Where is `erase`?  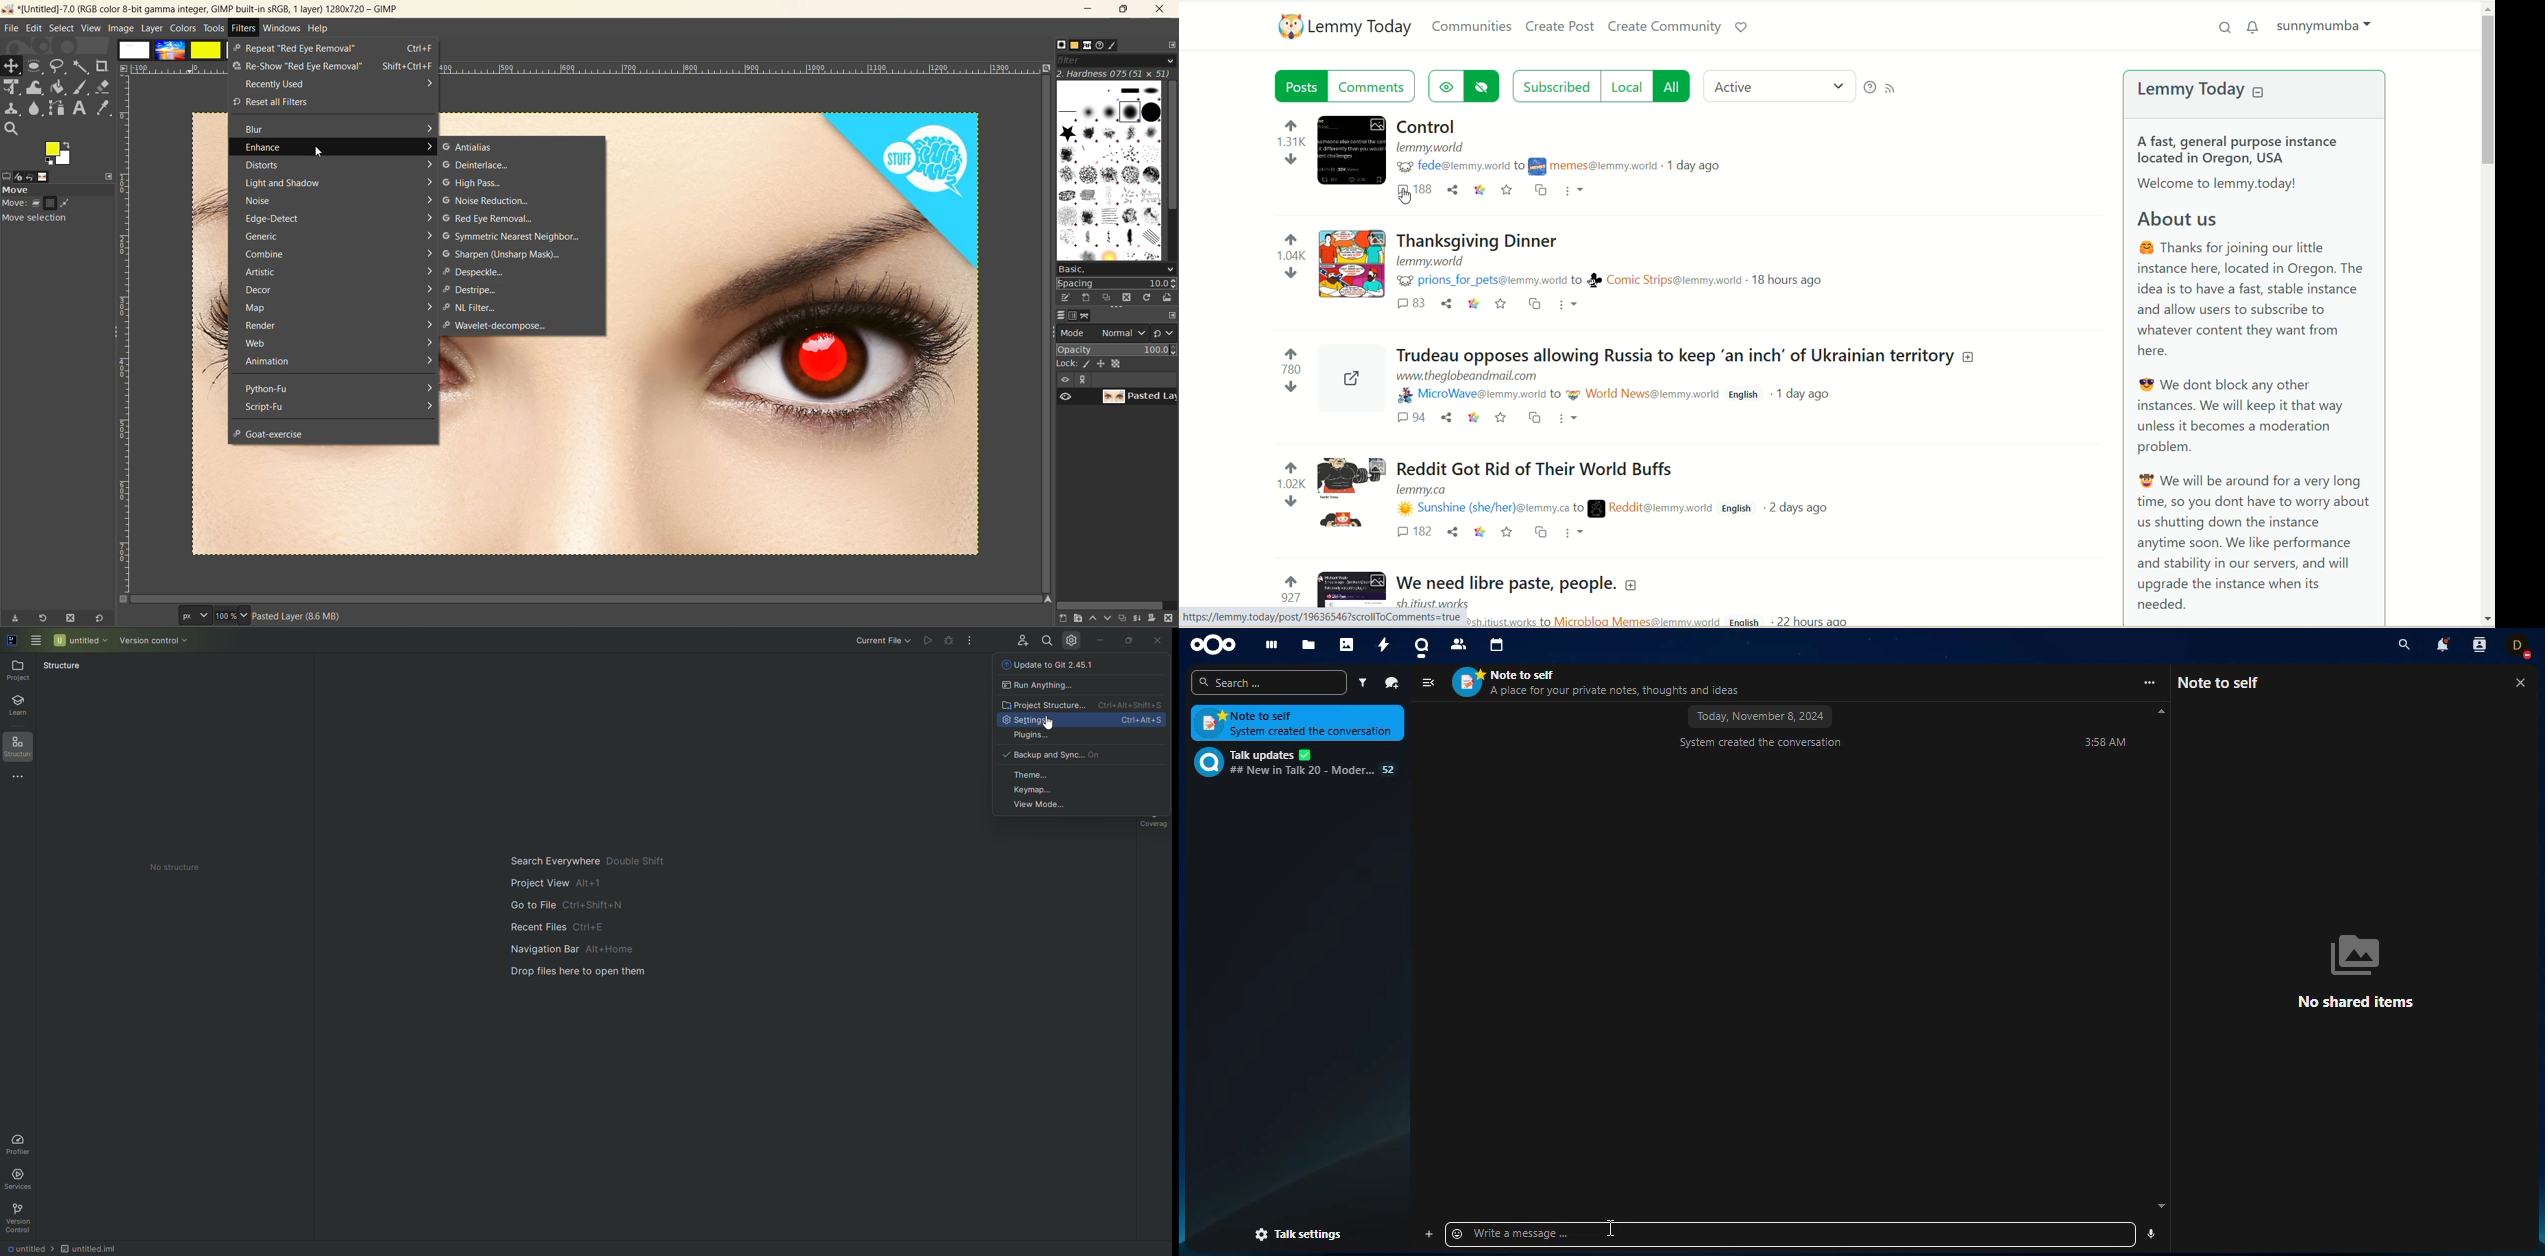 erase is located at coordinates (104, 87).